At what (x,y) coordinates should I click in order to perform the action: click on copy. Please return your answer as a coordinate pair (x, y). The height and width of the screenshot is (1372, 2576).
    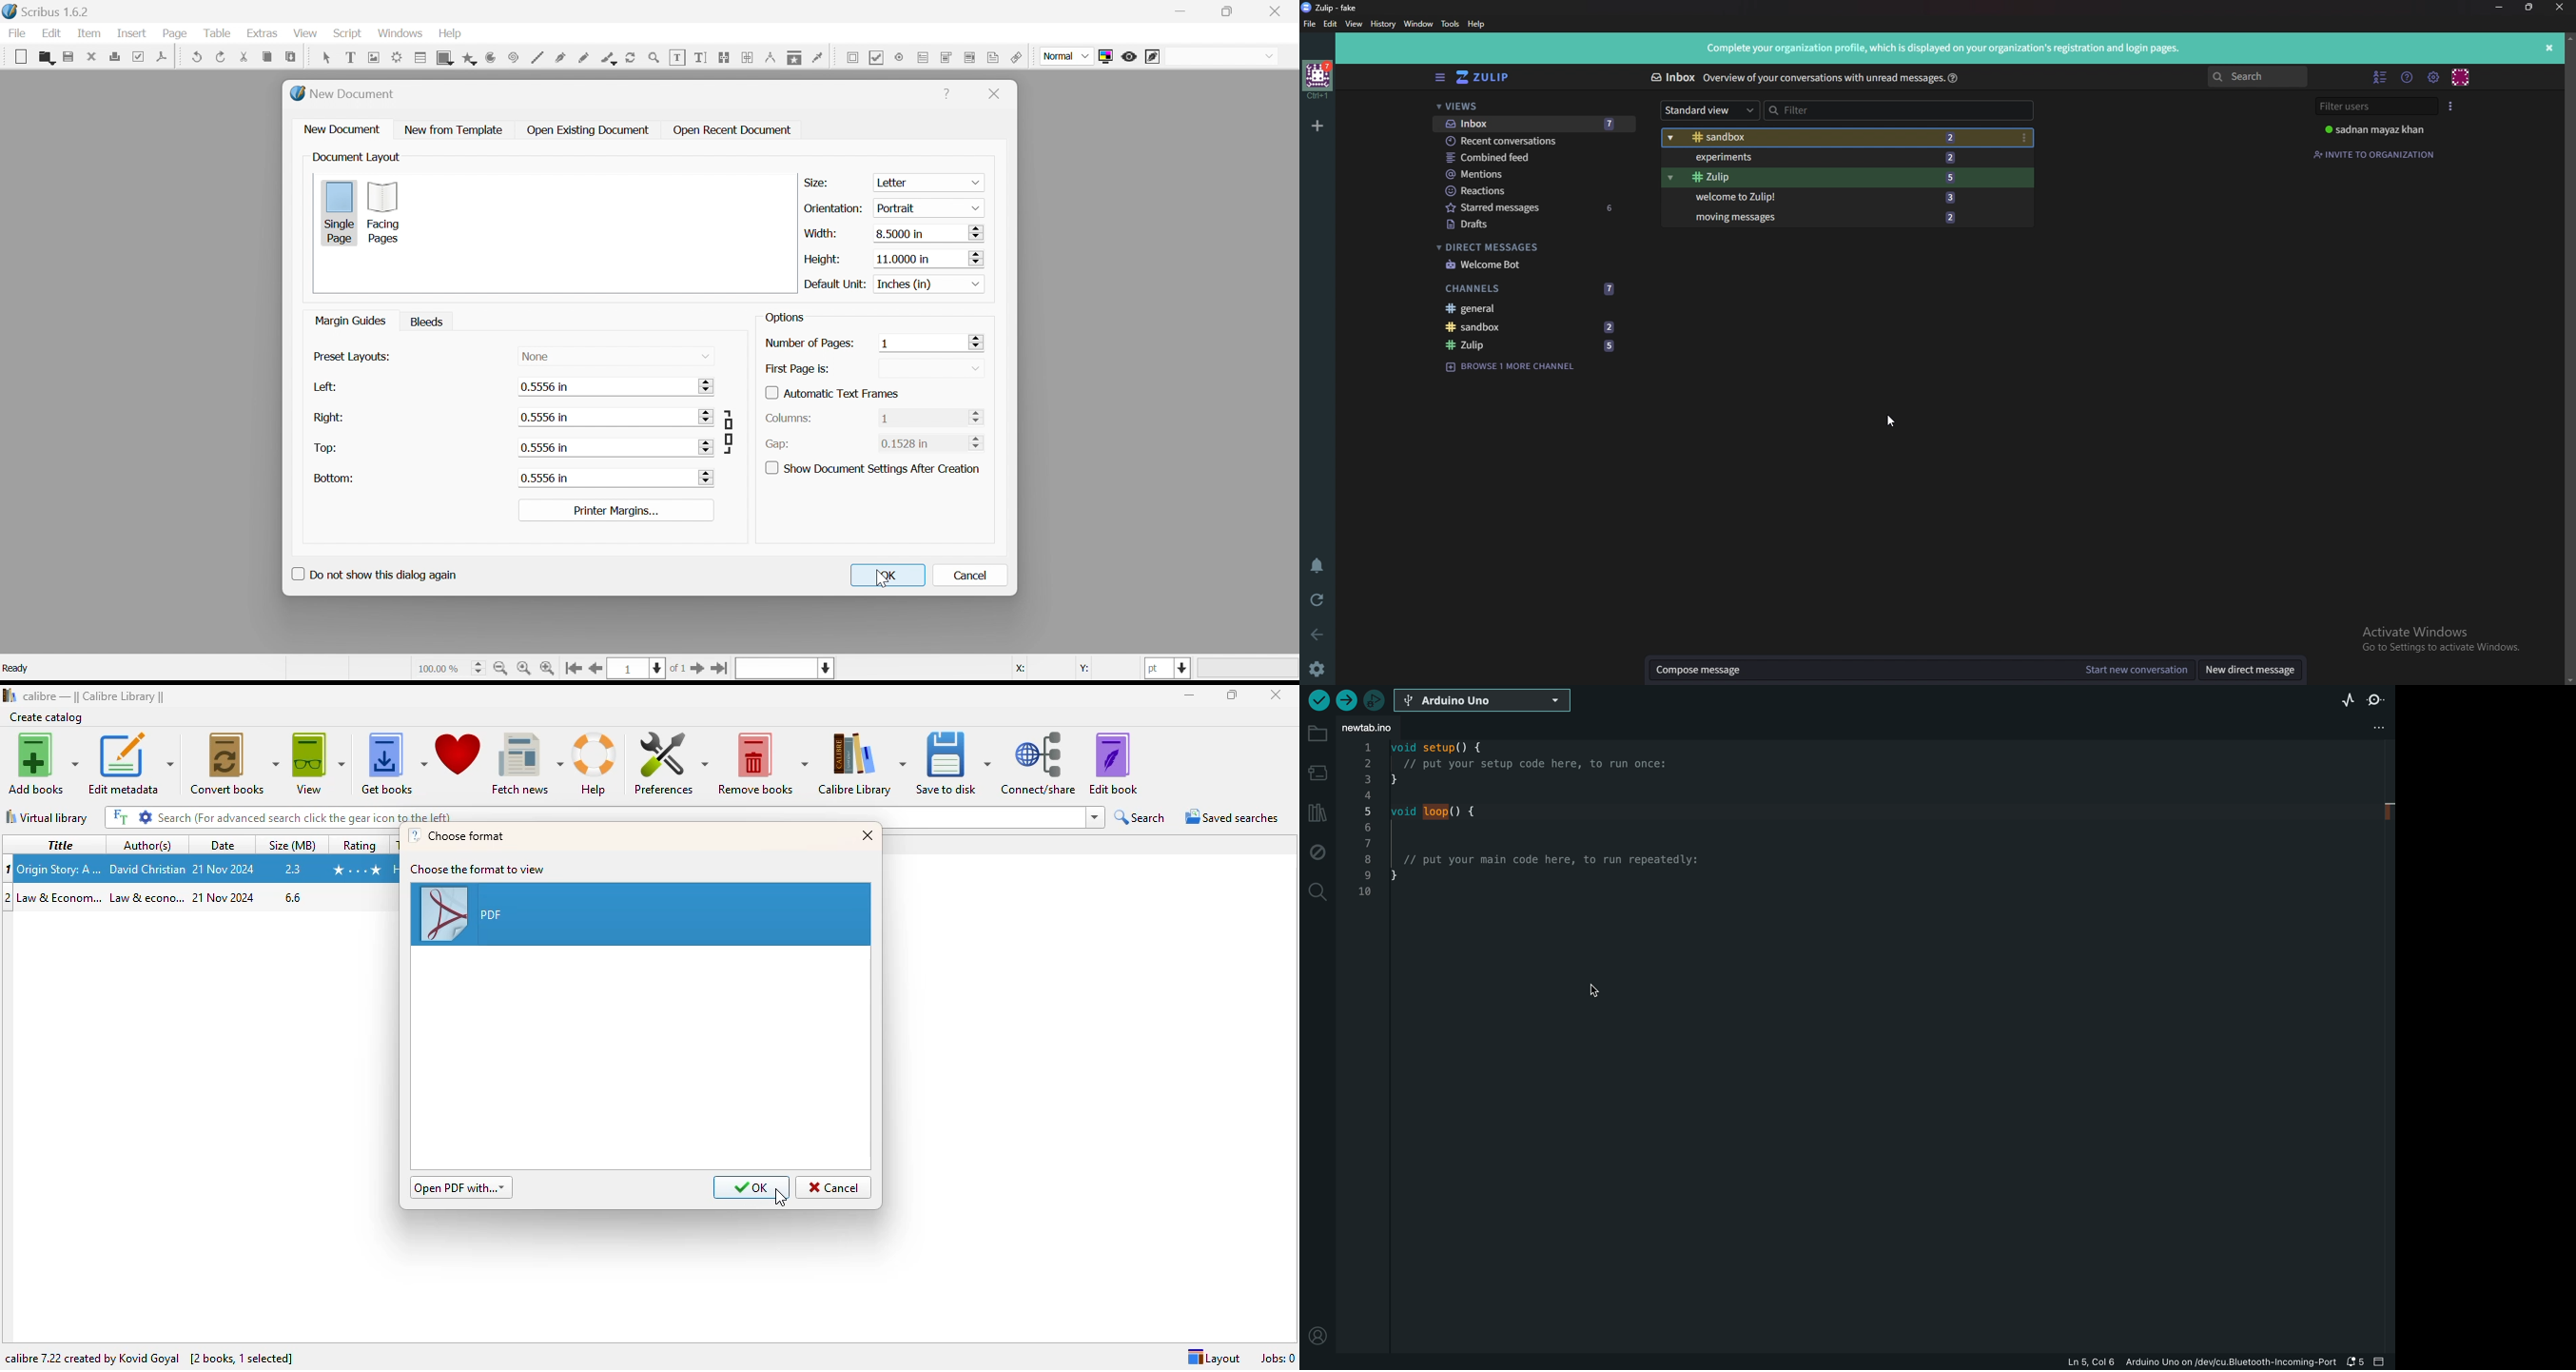
    Looking at the image, I should click on (269, 56).